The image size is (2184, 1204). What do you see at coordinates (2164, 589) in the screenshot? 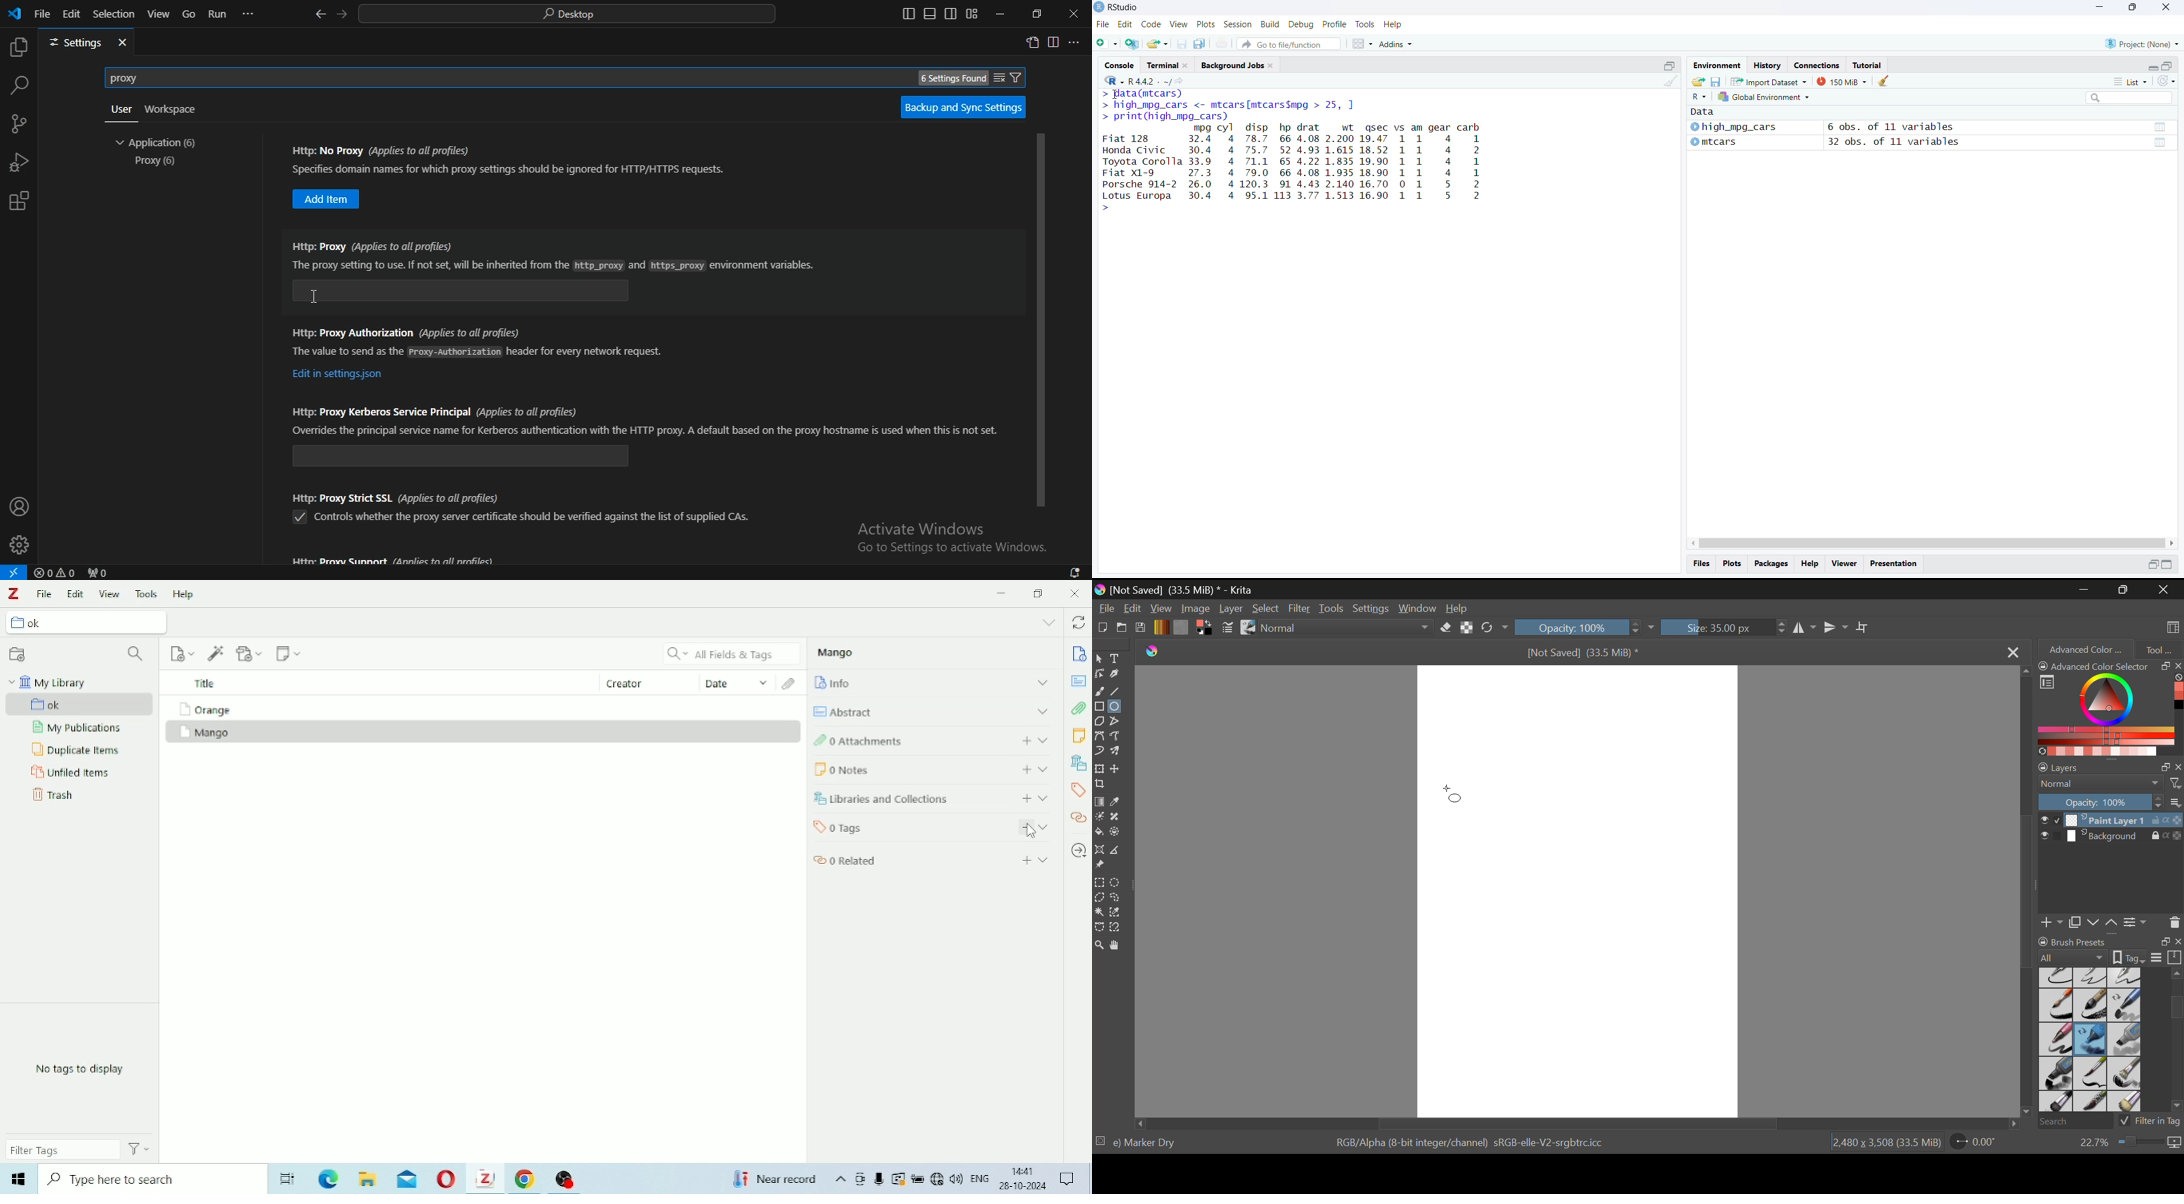
I see `Close` at bounding box center [2164, 589].